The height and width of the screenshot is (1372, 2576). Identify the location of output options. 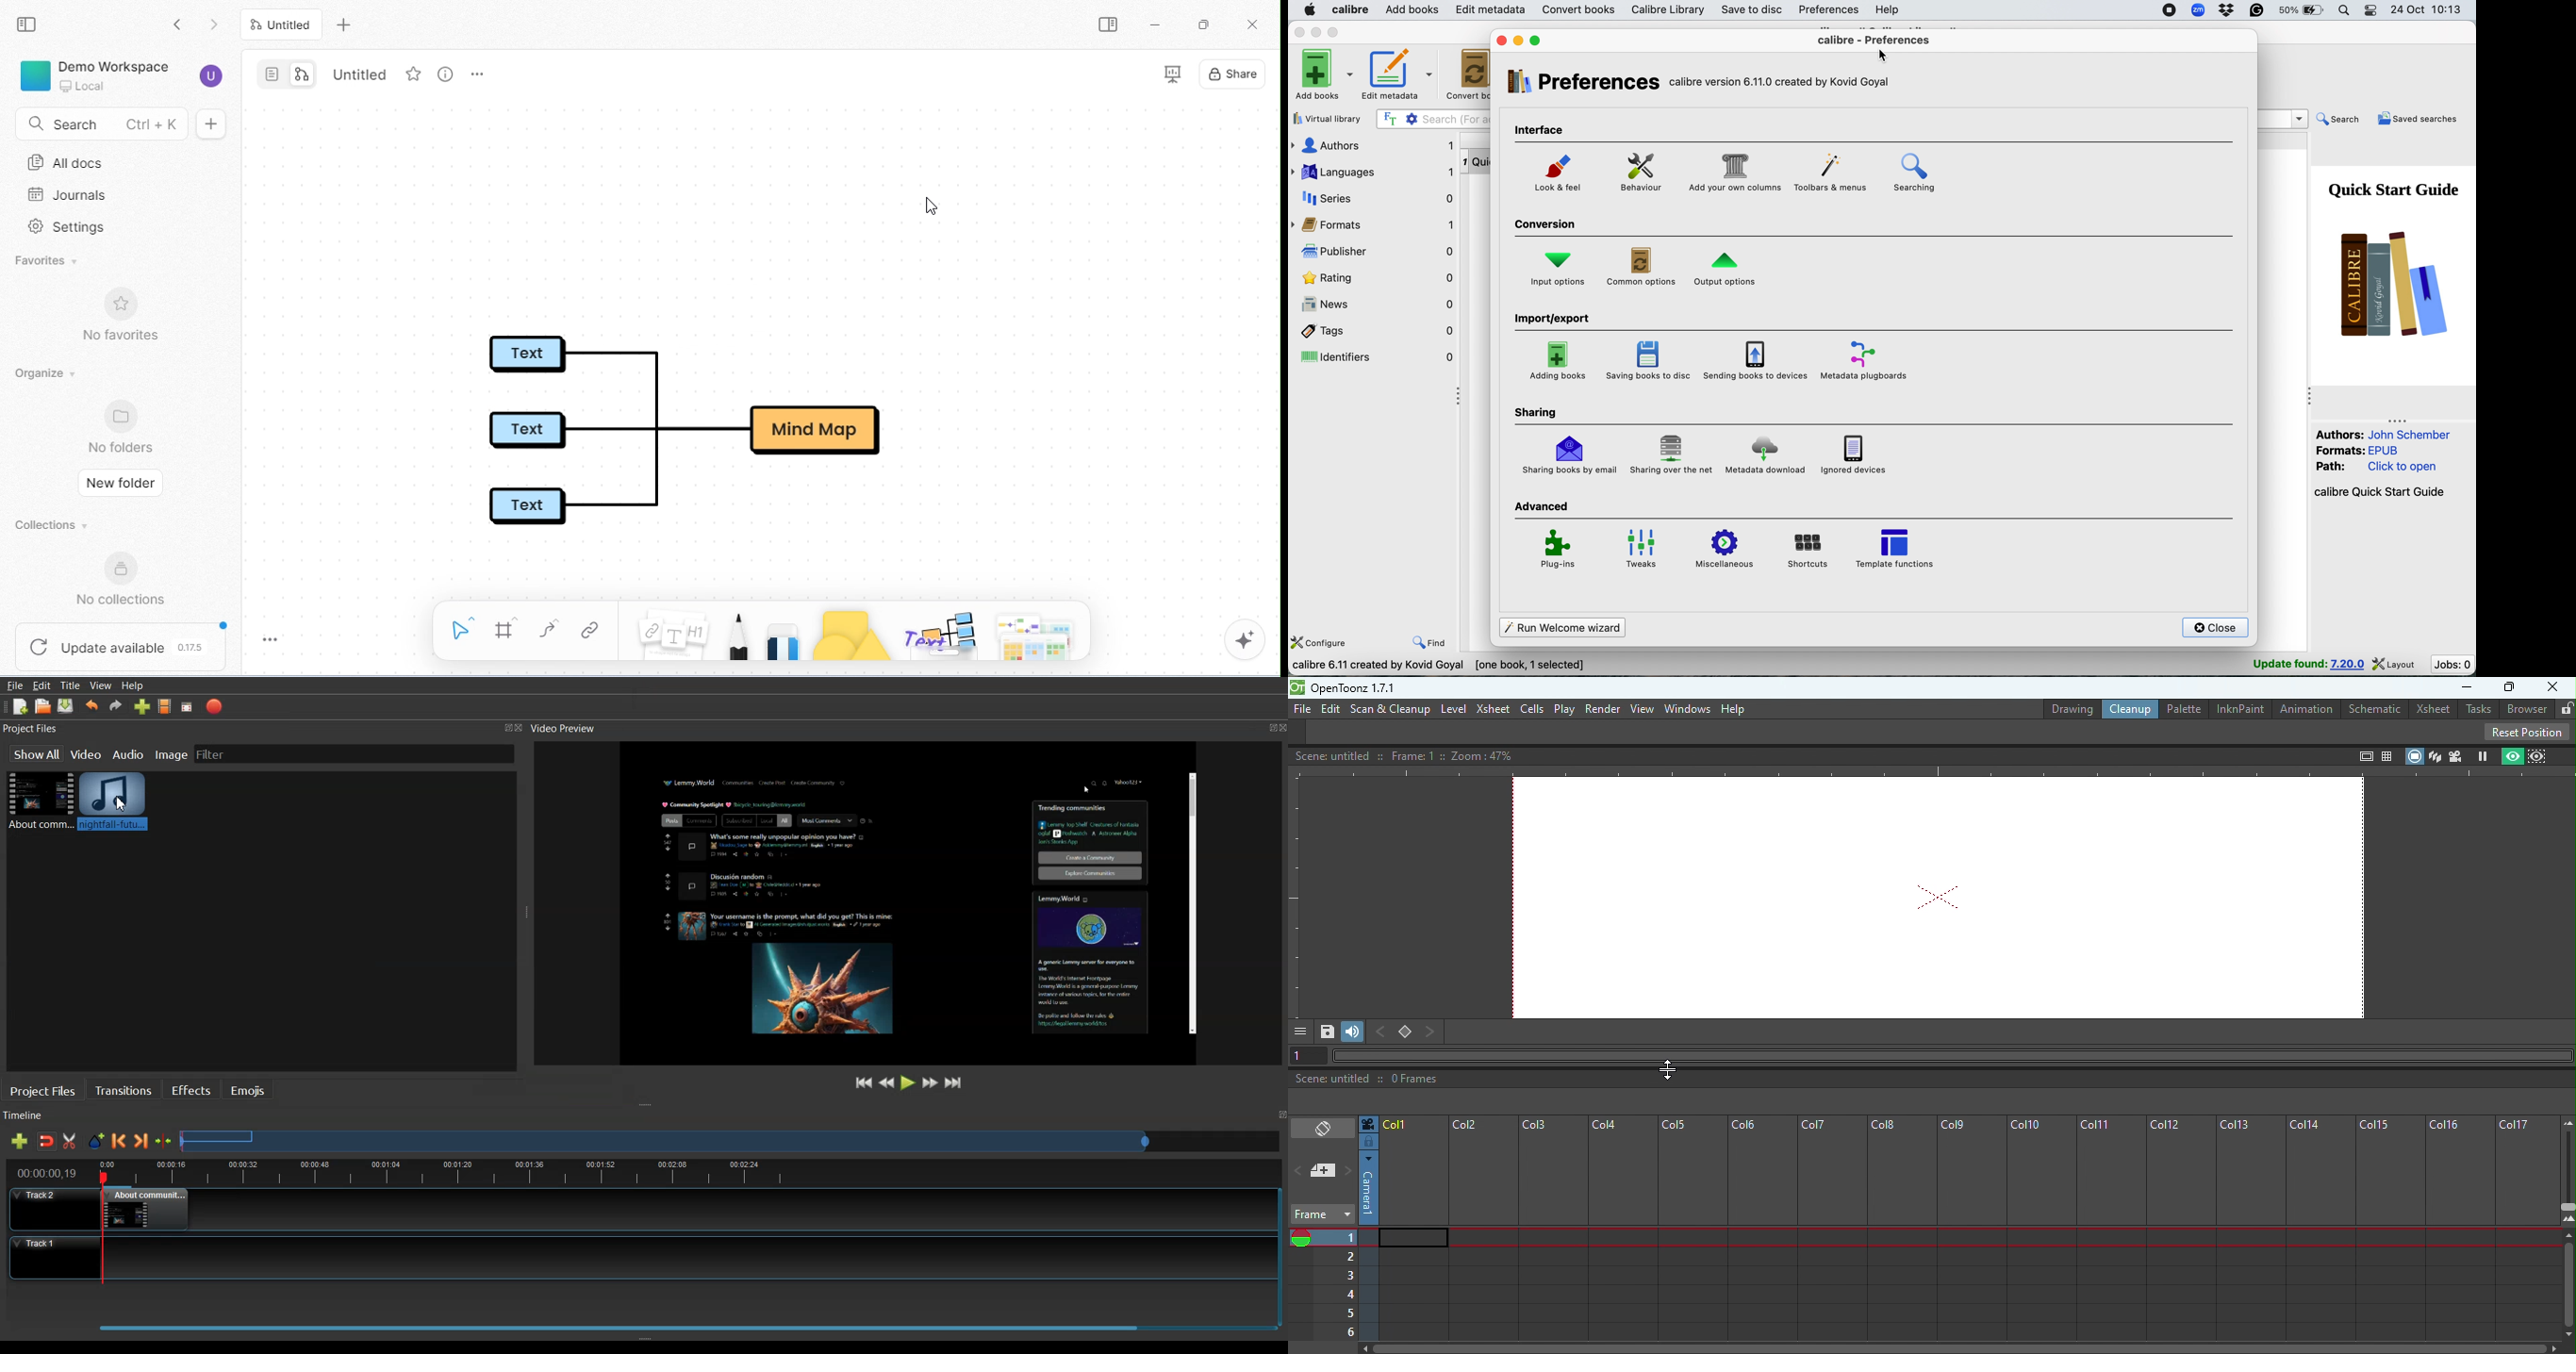
(1728, 268).